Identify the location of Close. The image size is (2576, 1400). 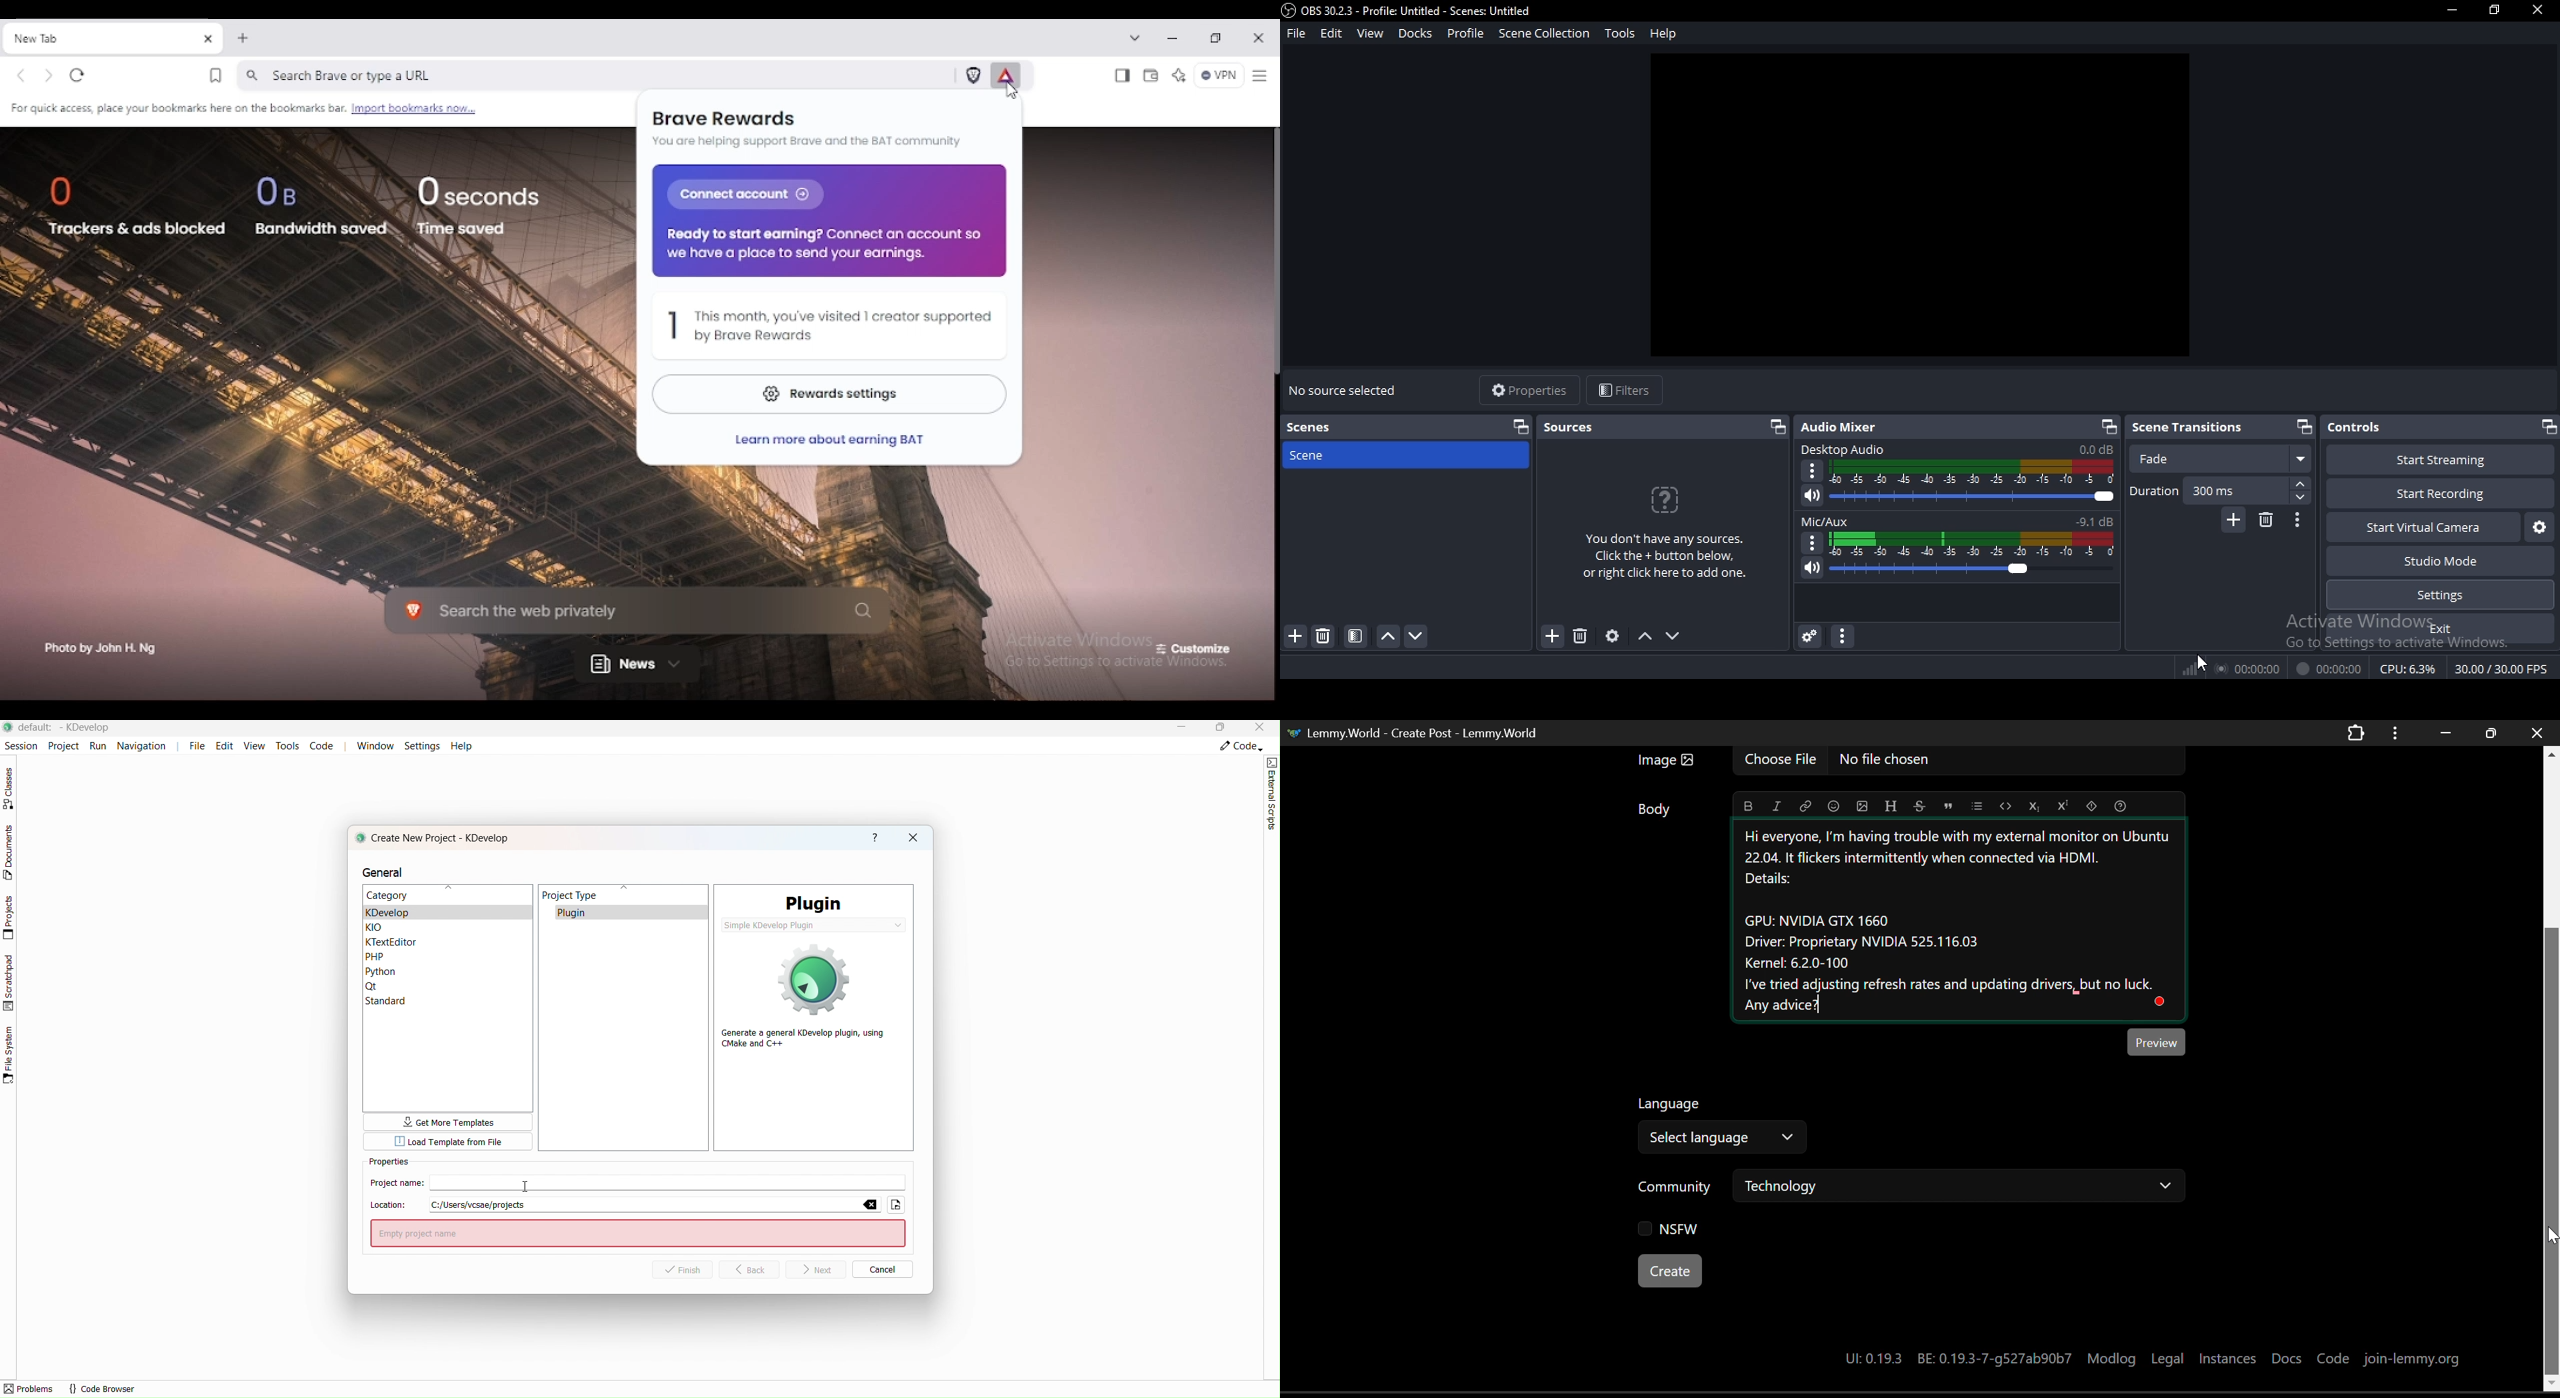
(1261, 727).